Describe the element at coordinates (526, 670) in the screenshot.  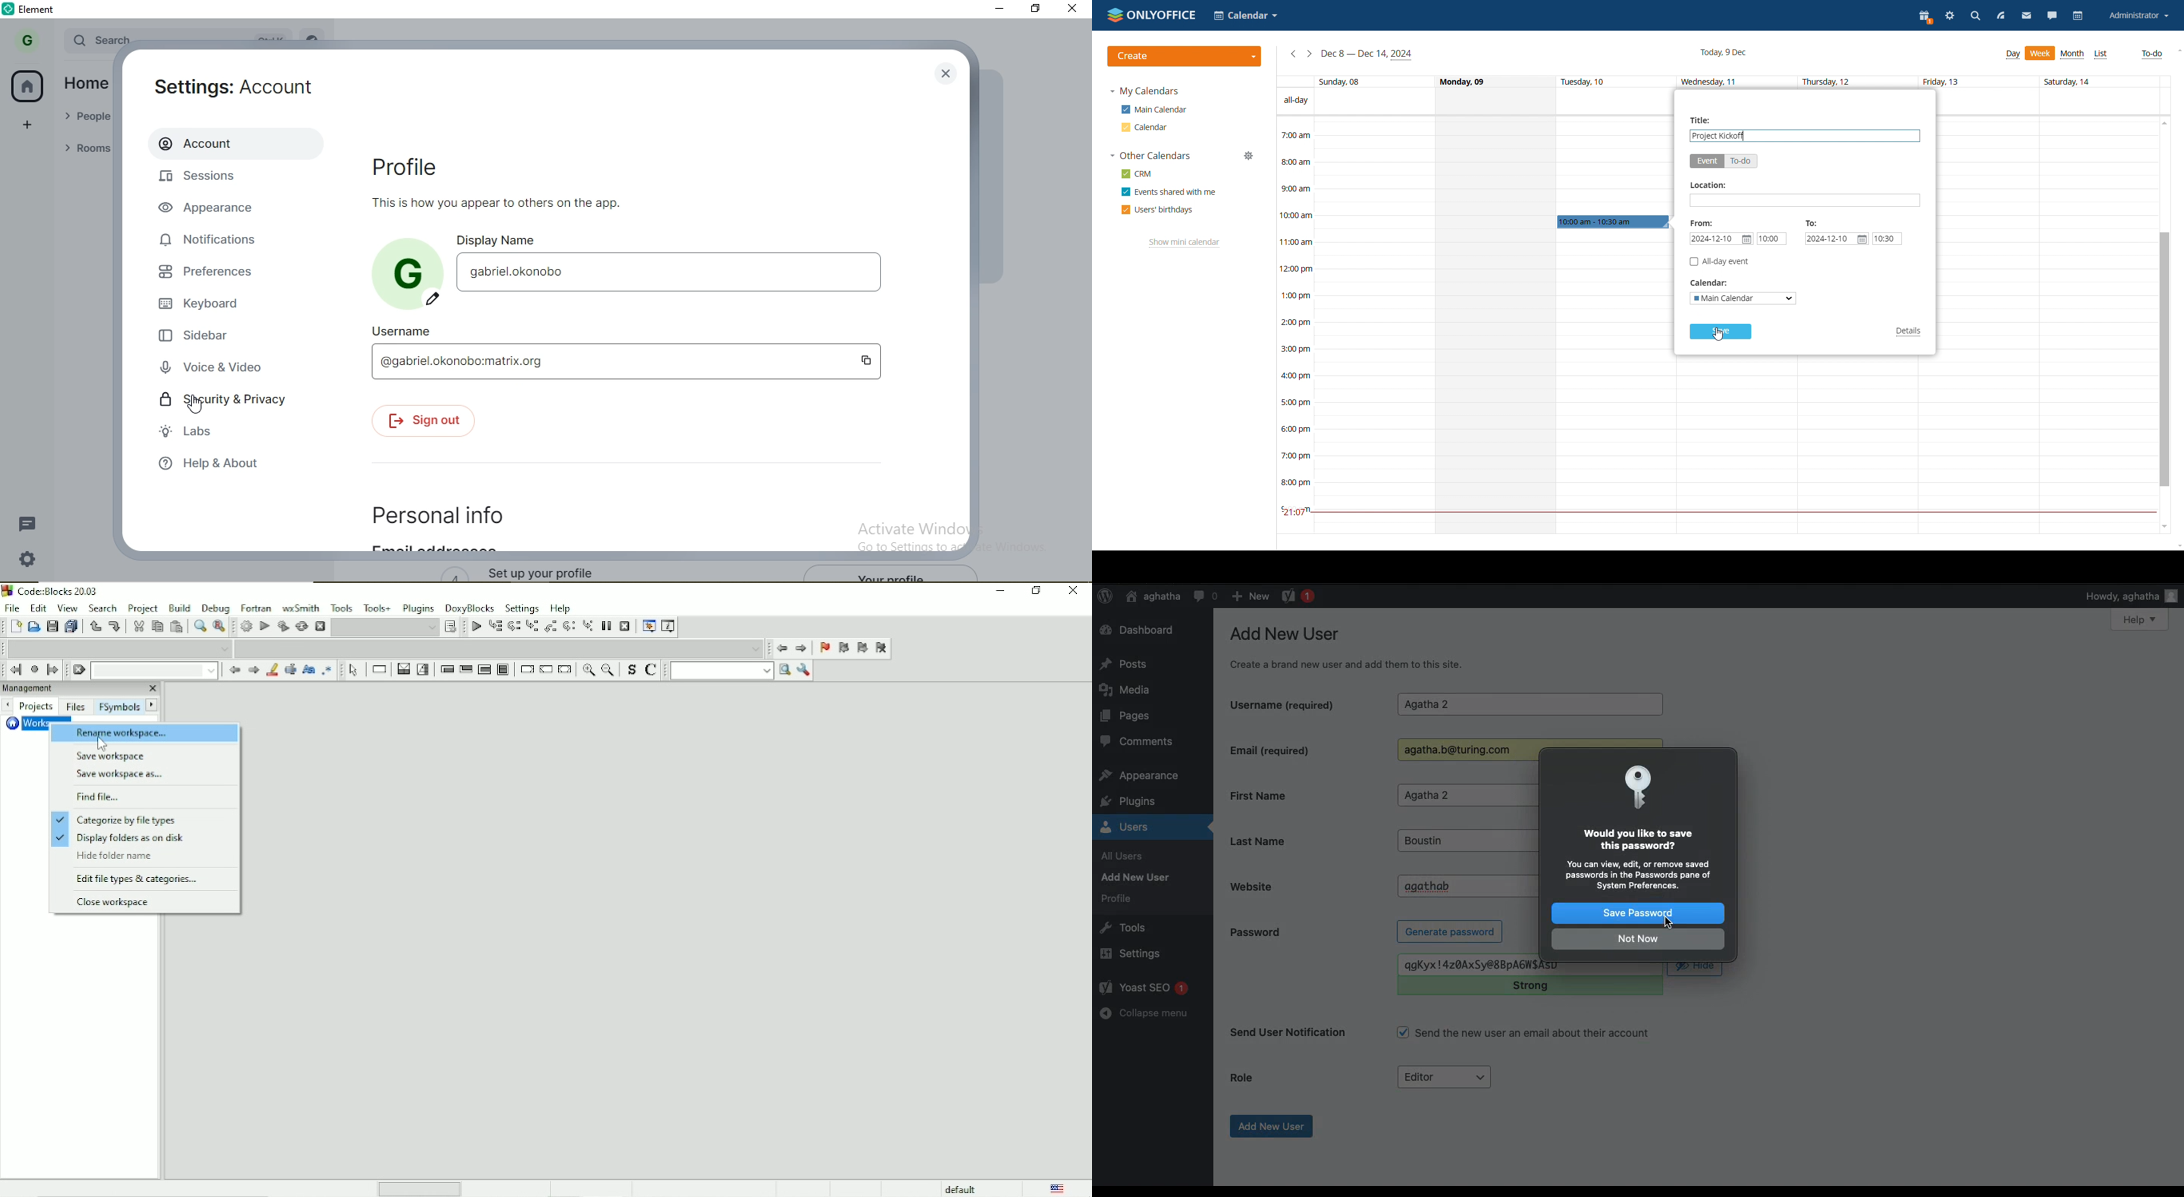
I see `Break instruction` at that location.